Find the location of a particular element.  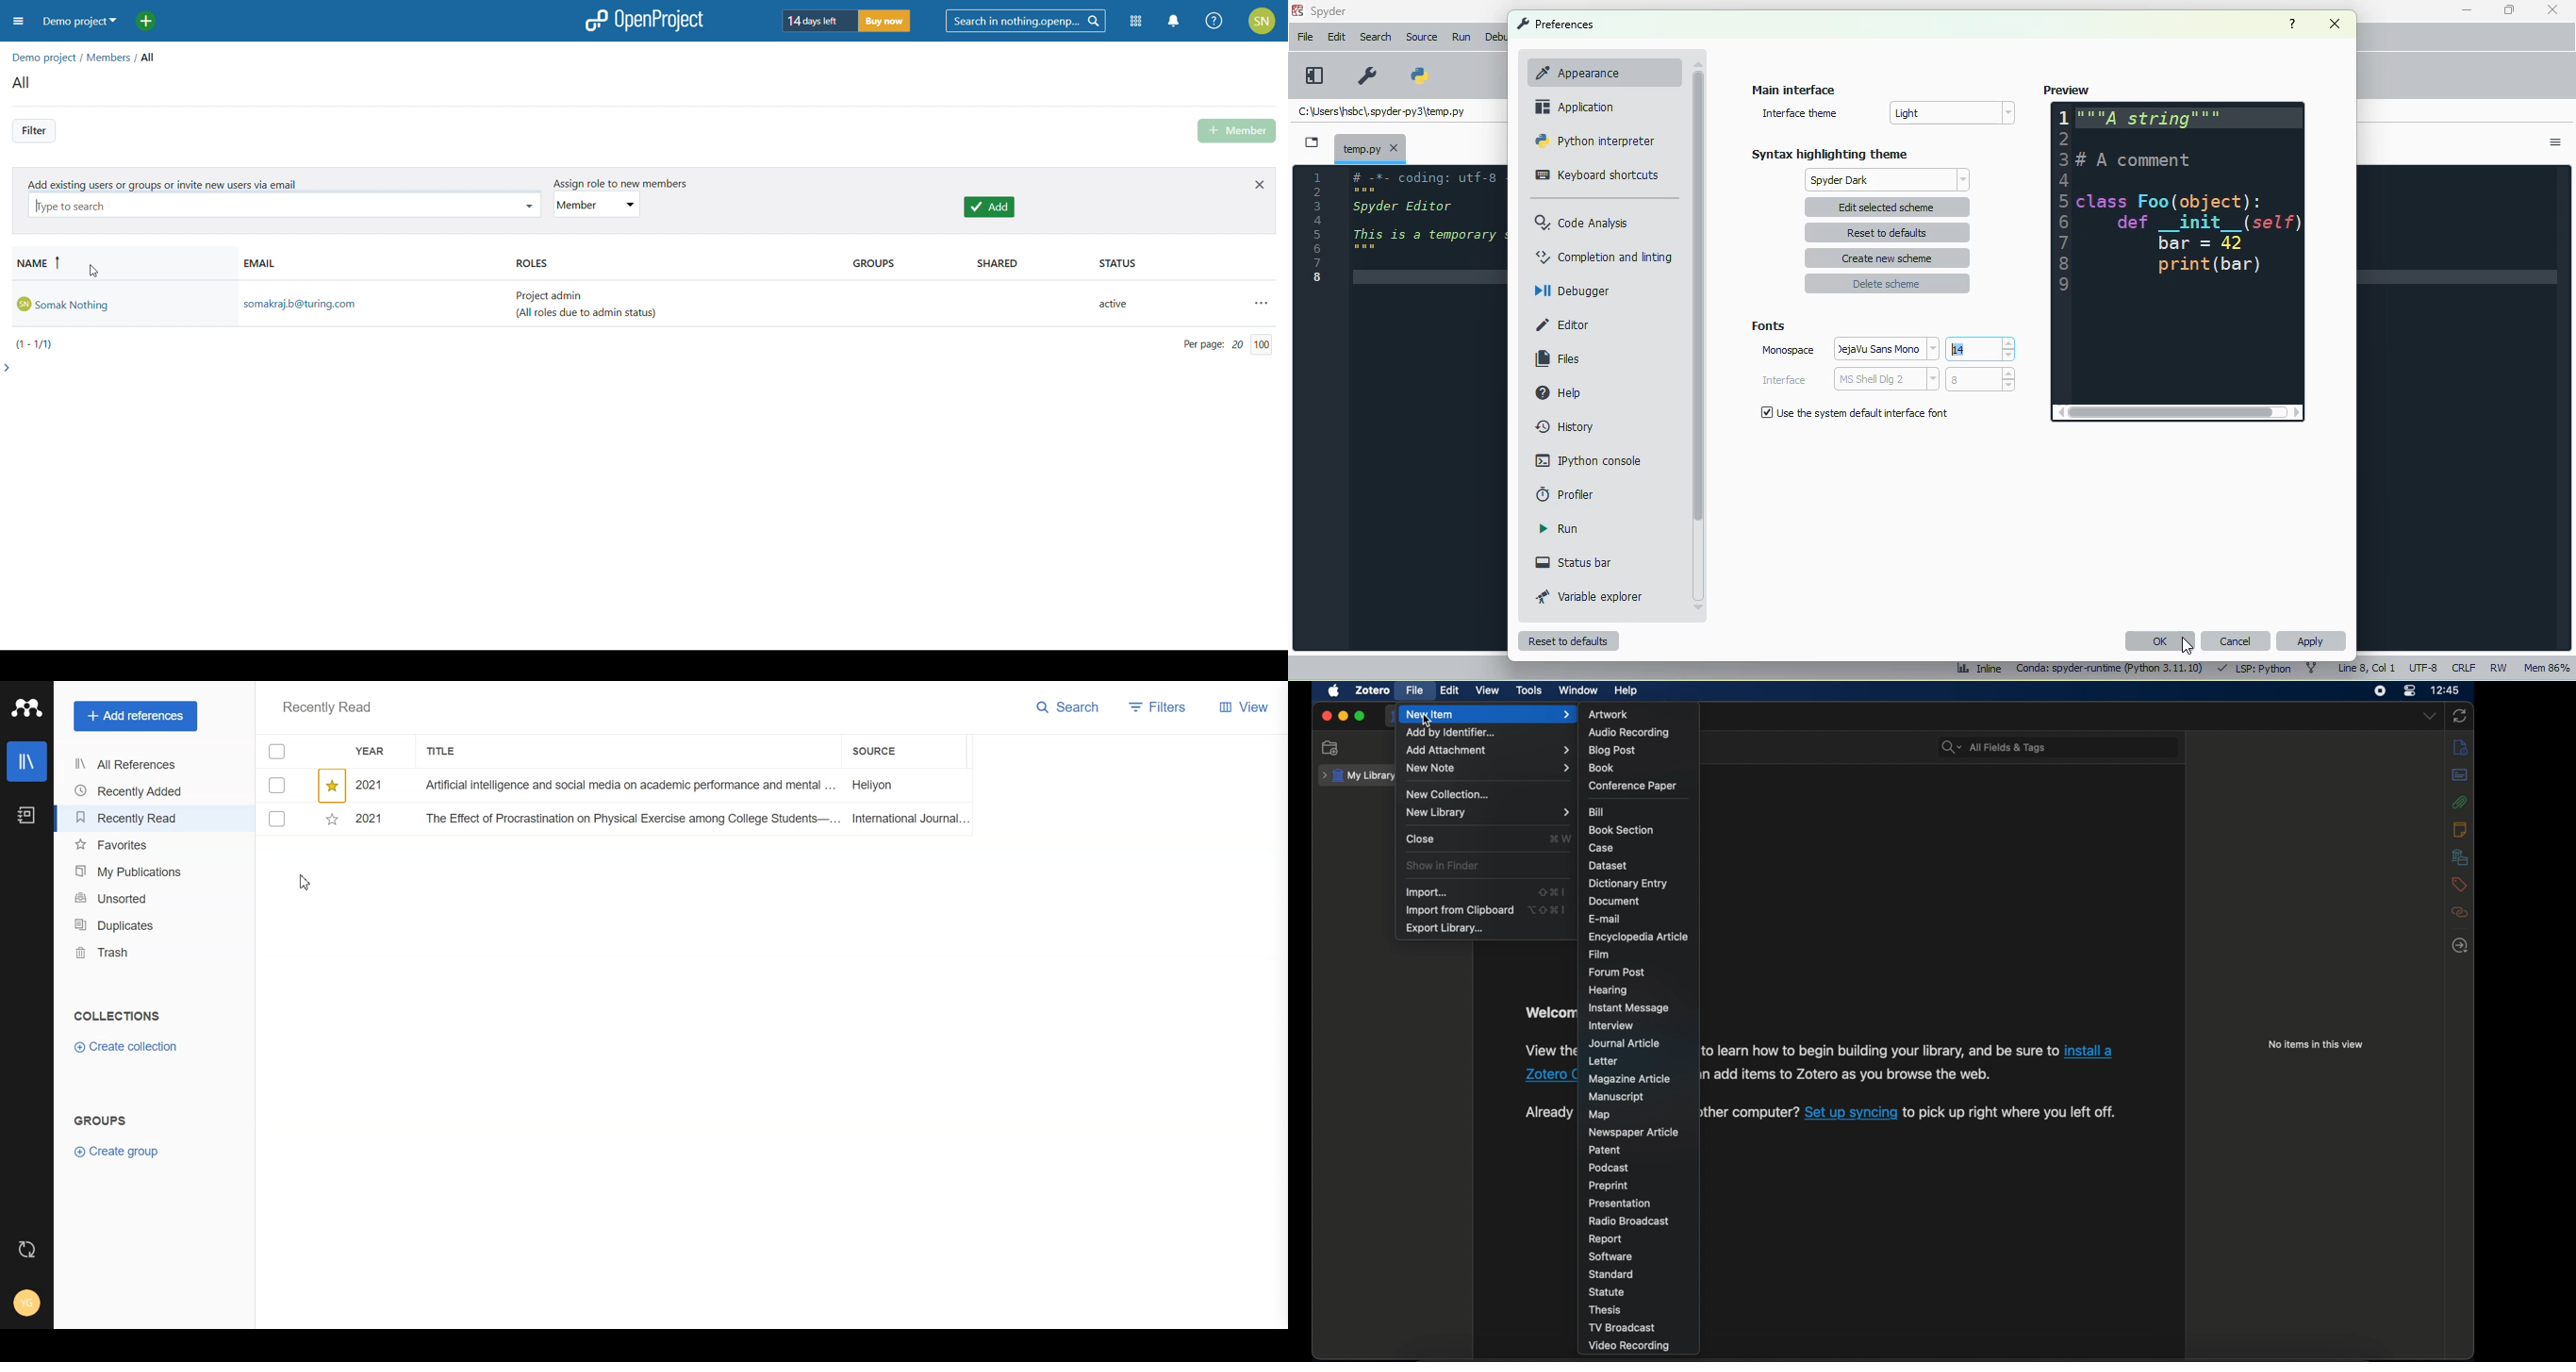

Recently added is located at coordinates (131, 792).